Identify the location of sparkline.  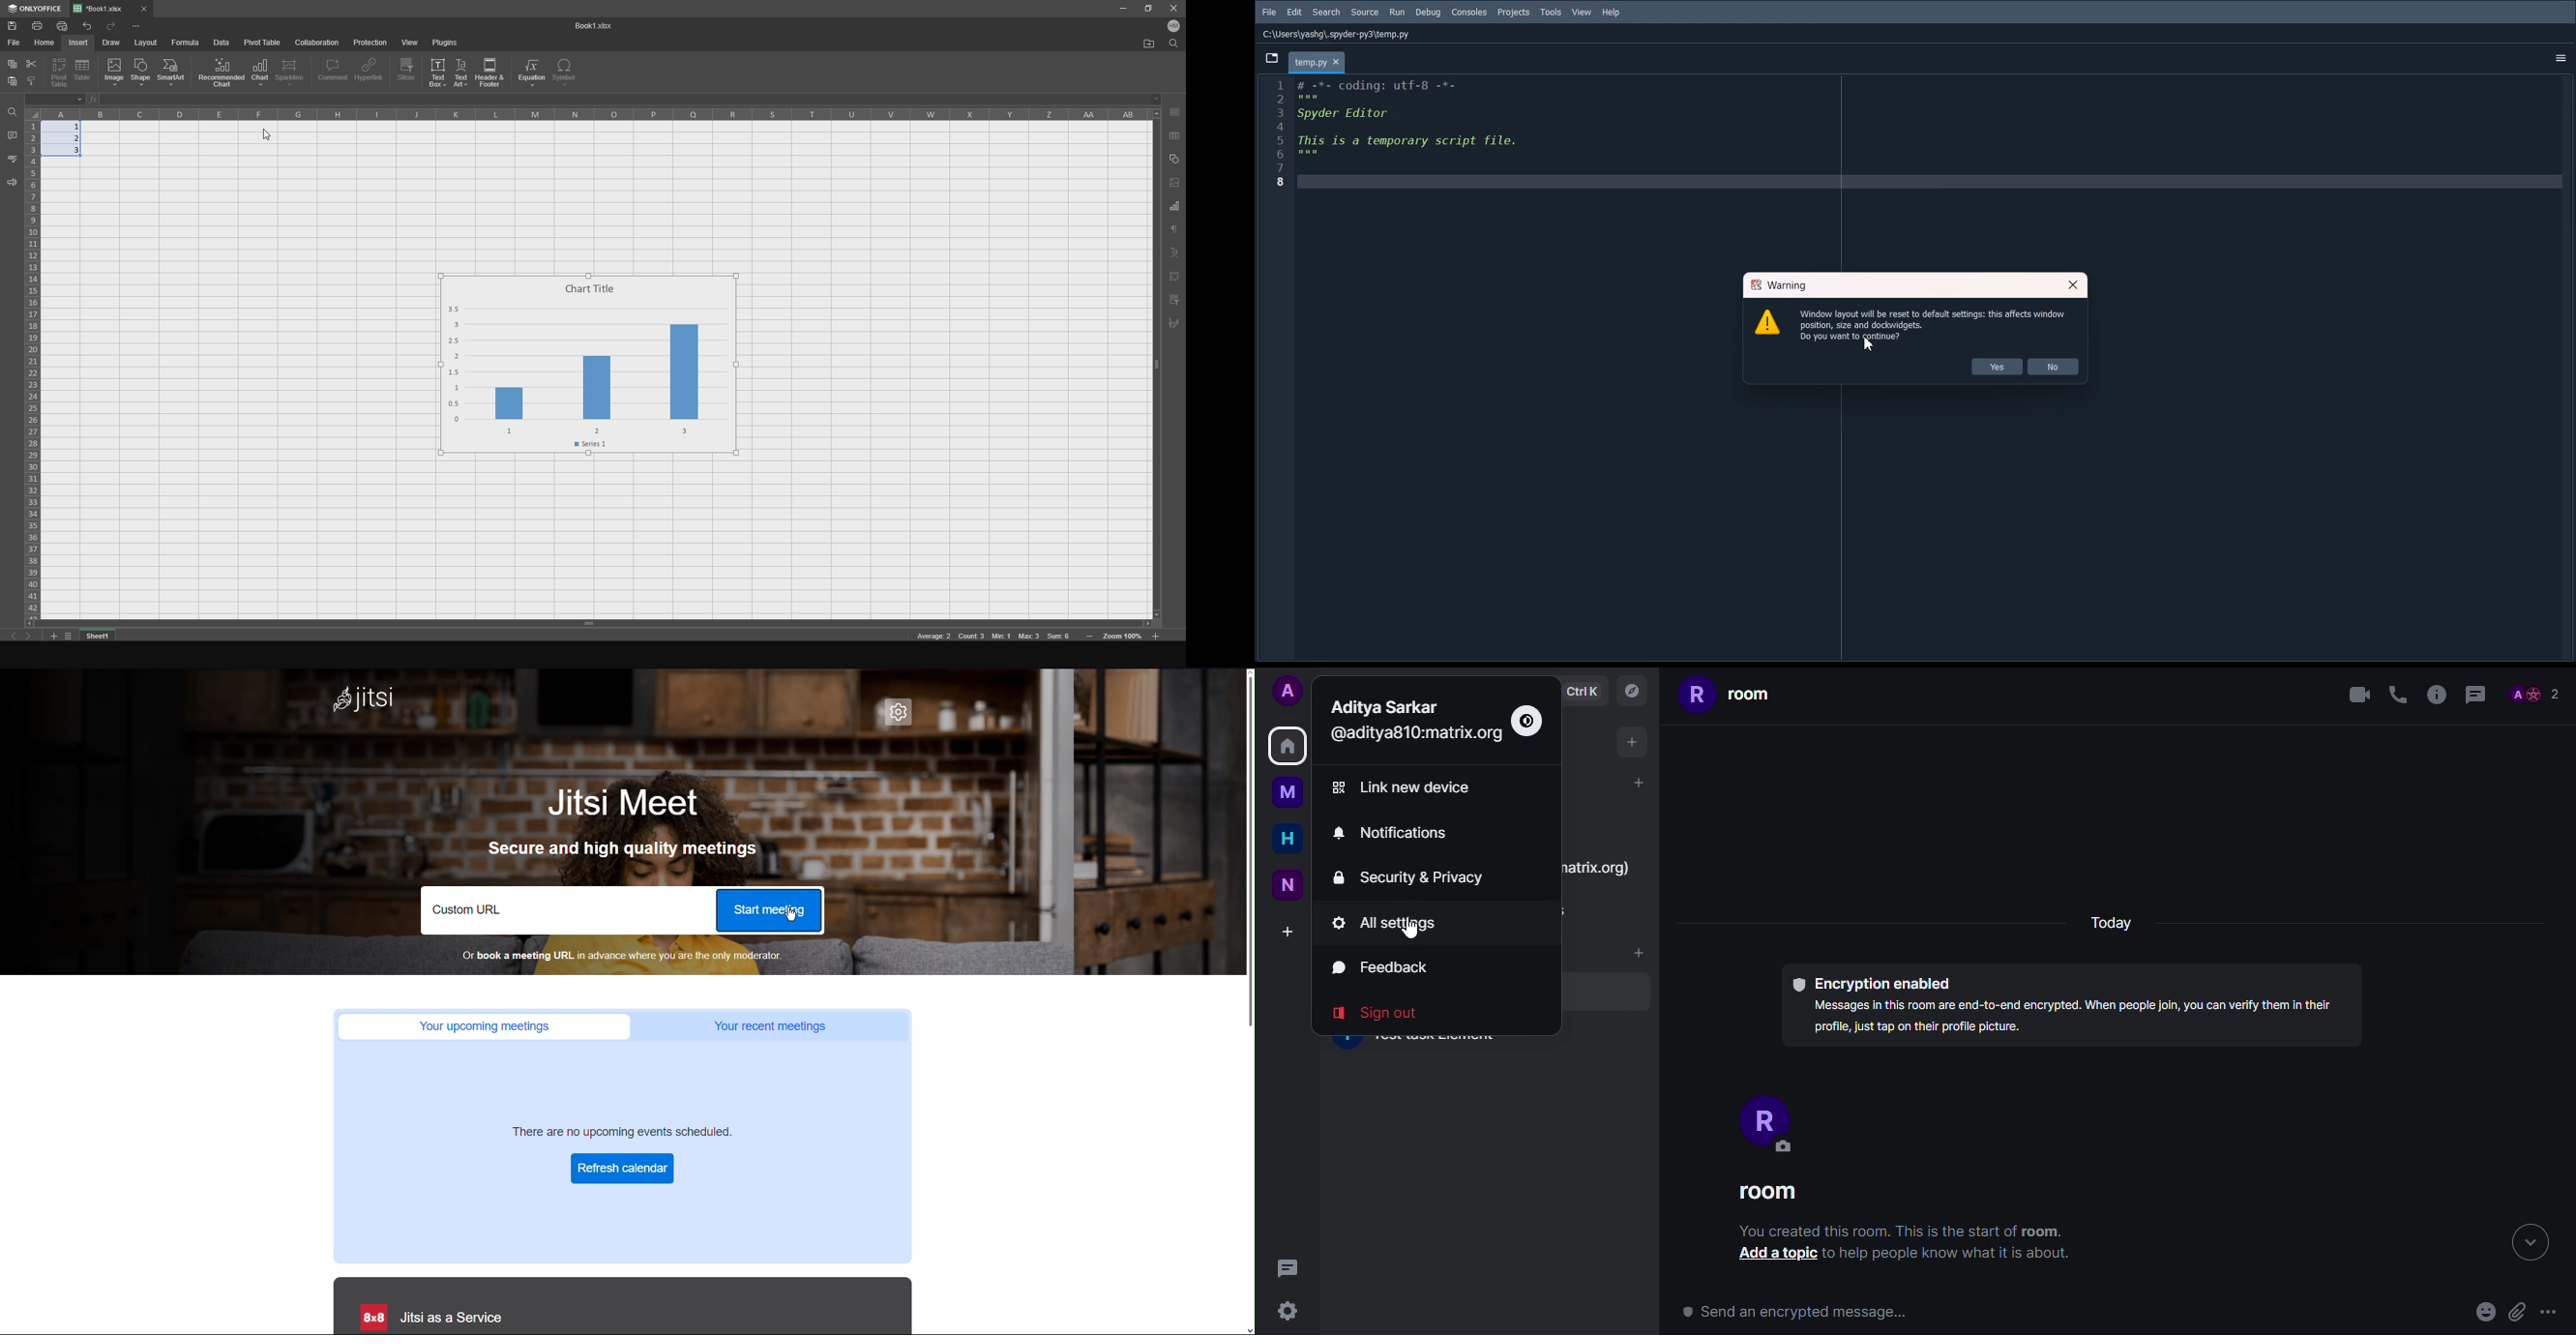
(290, 74).